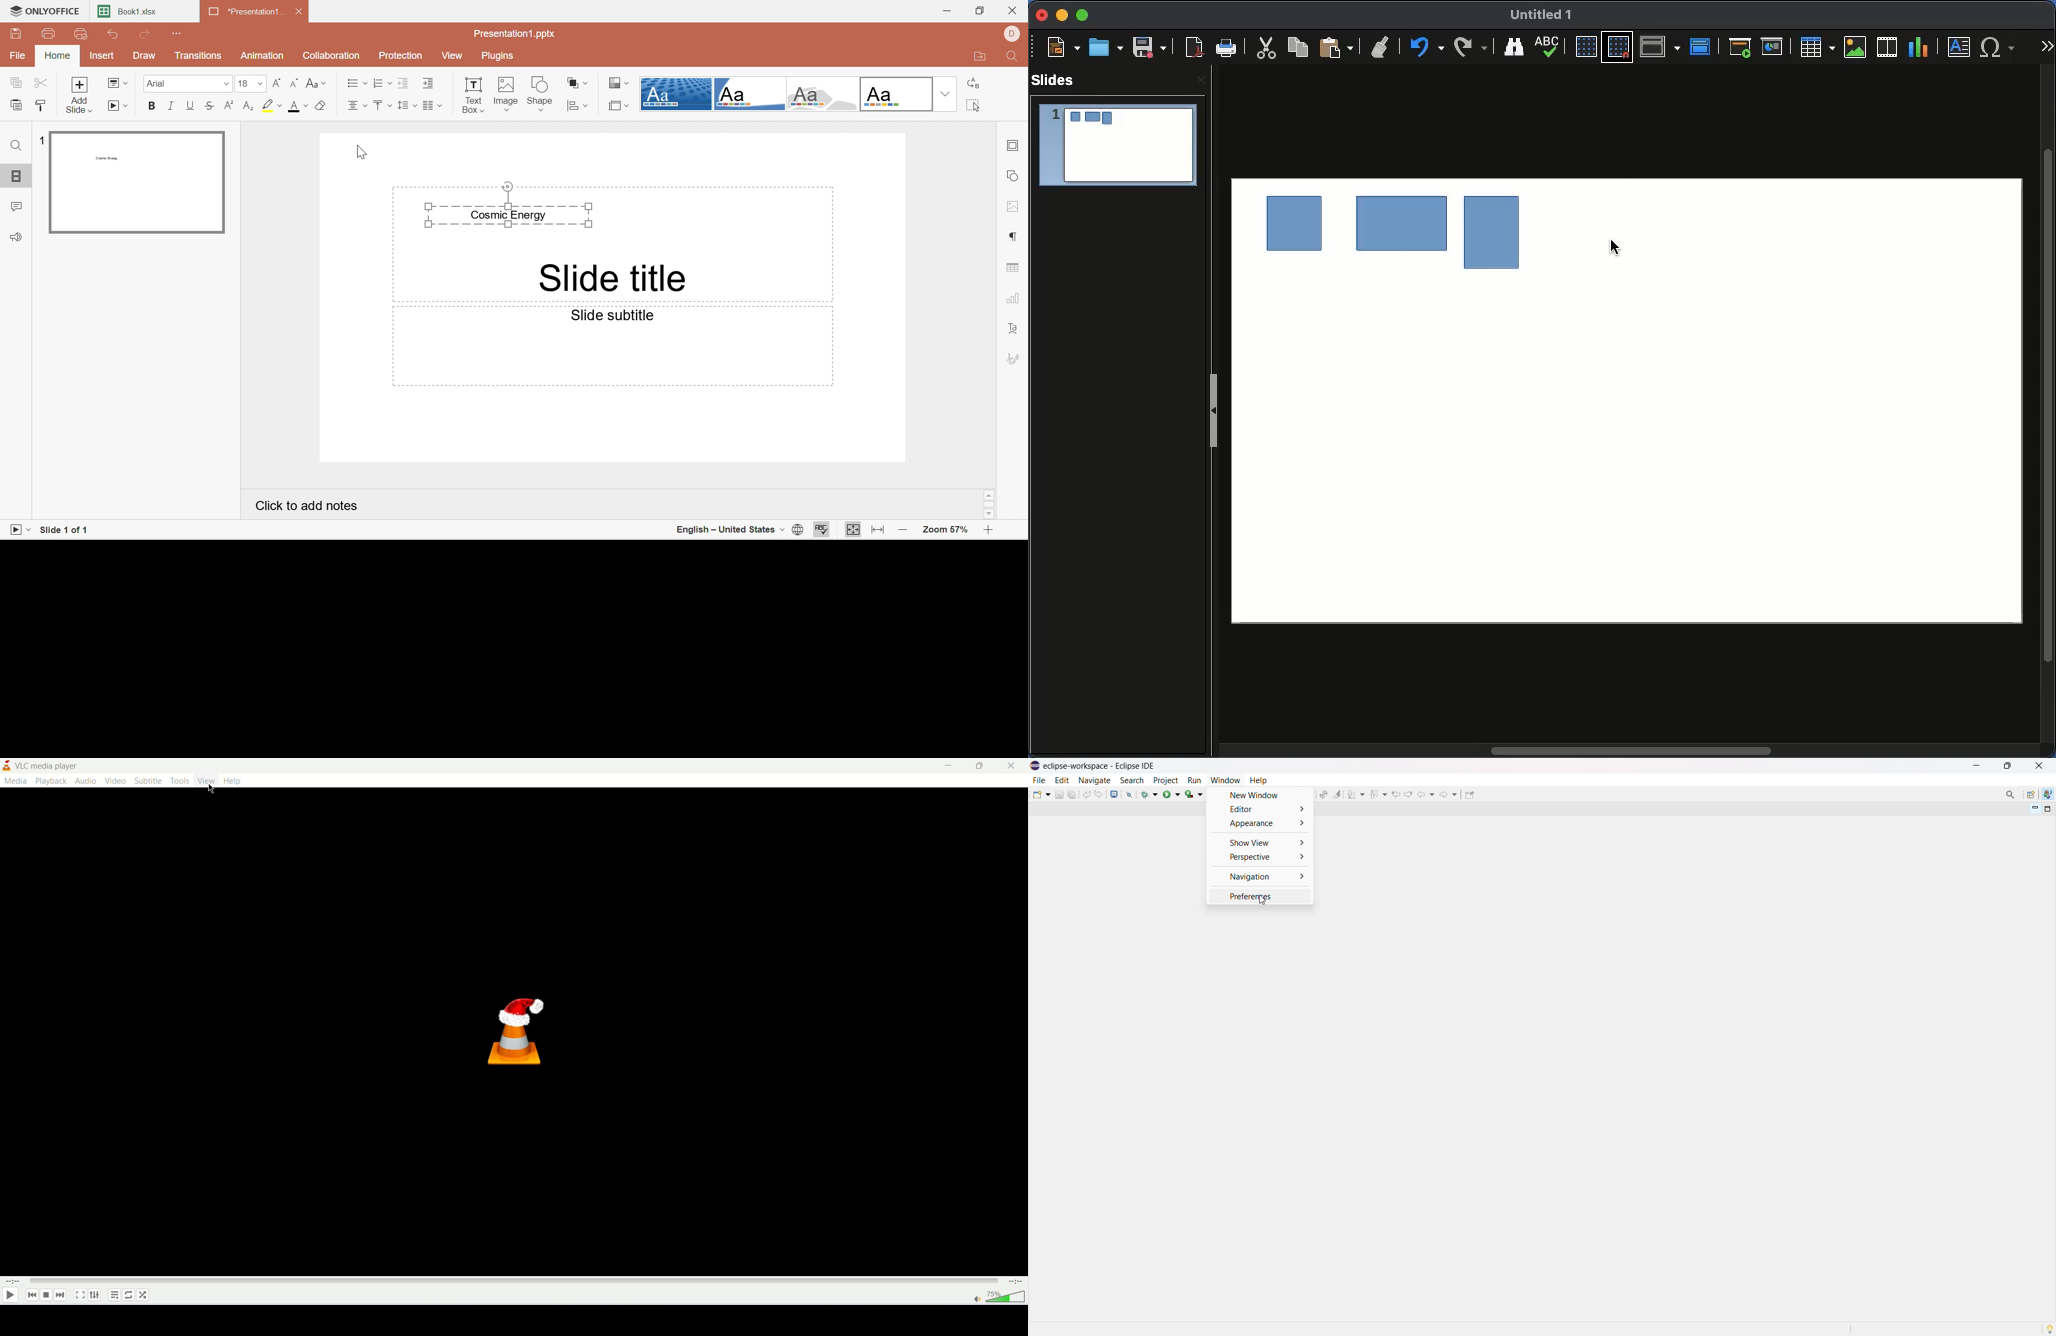 Image resolution: width=2072 pixels, height=1344 pixels. What do you see at coordinates (85, 782) in the screenshot?
I see `audio` at bounding box center [85, 782].